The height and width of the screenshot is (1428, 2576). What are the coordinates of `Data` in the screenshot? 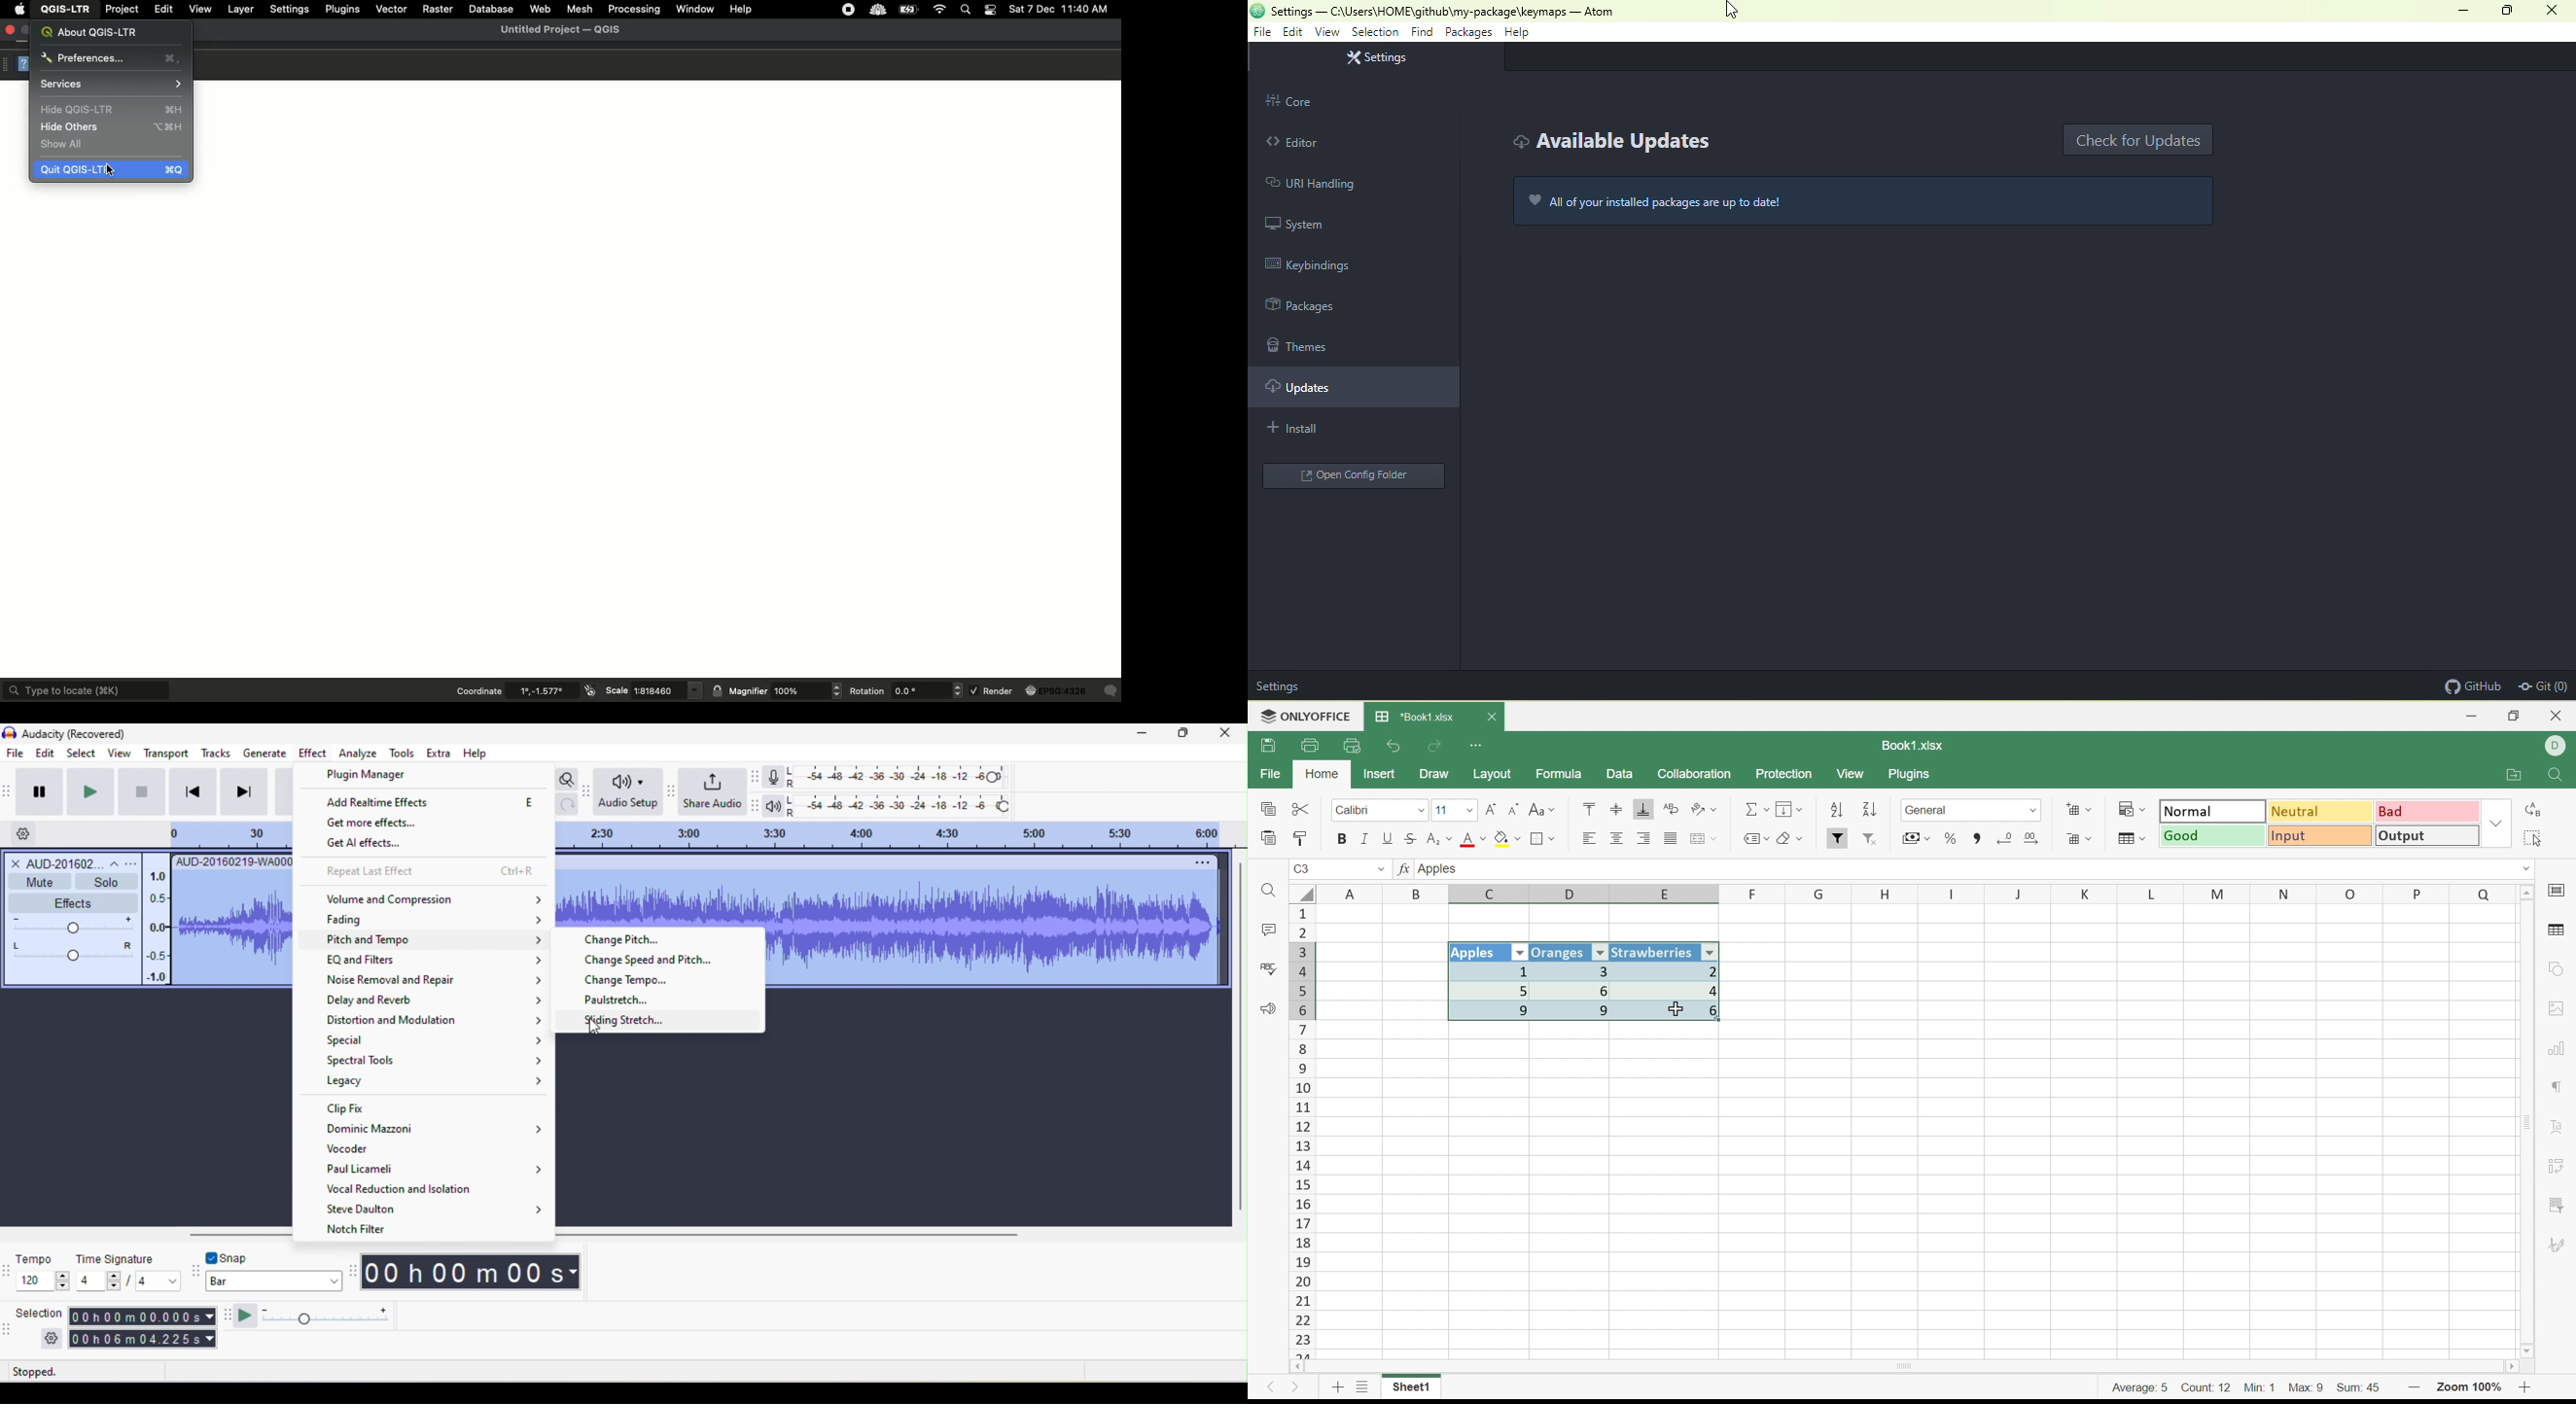 It's located at (1620, 775).